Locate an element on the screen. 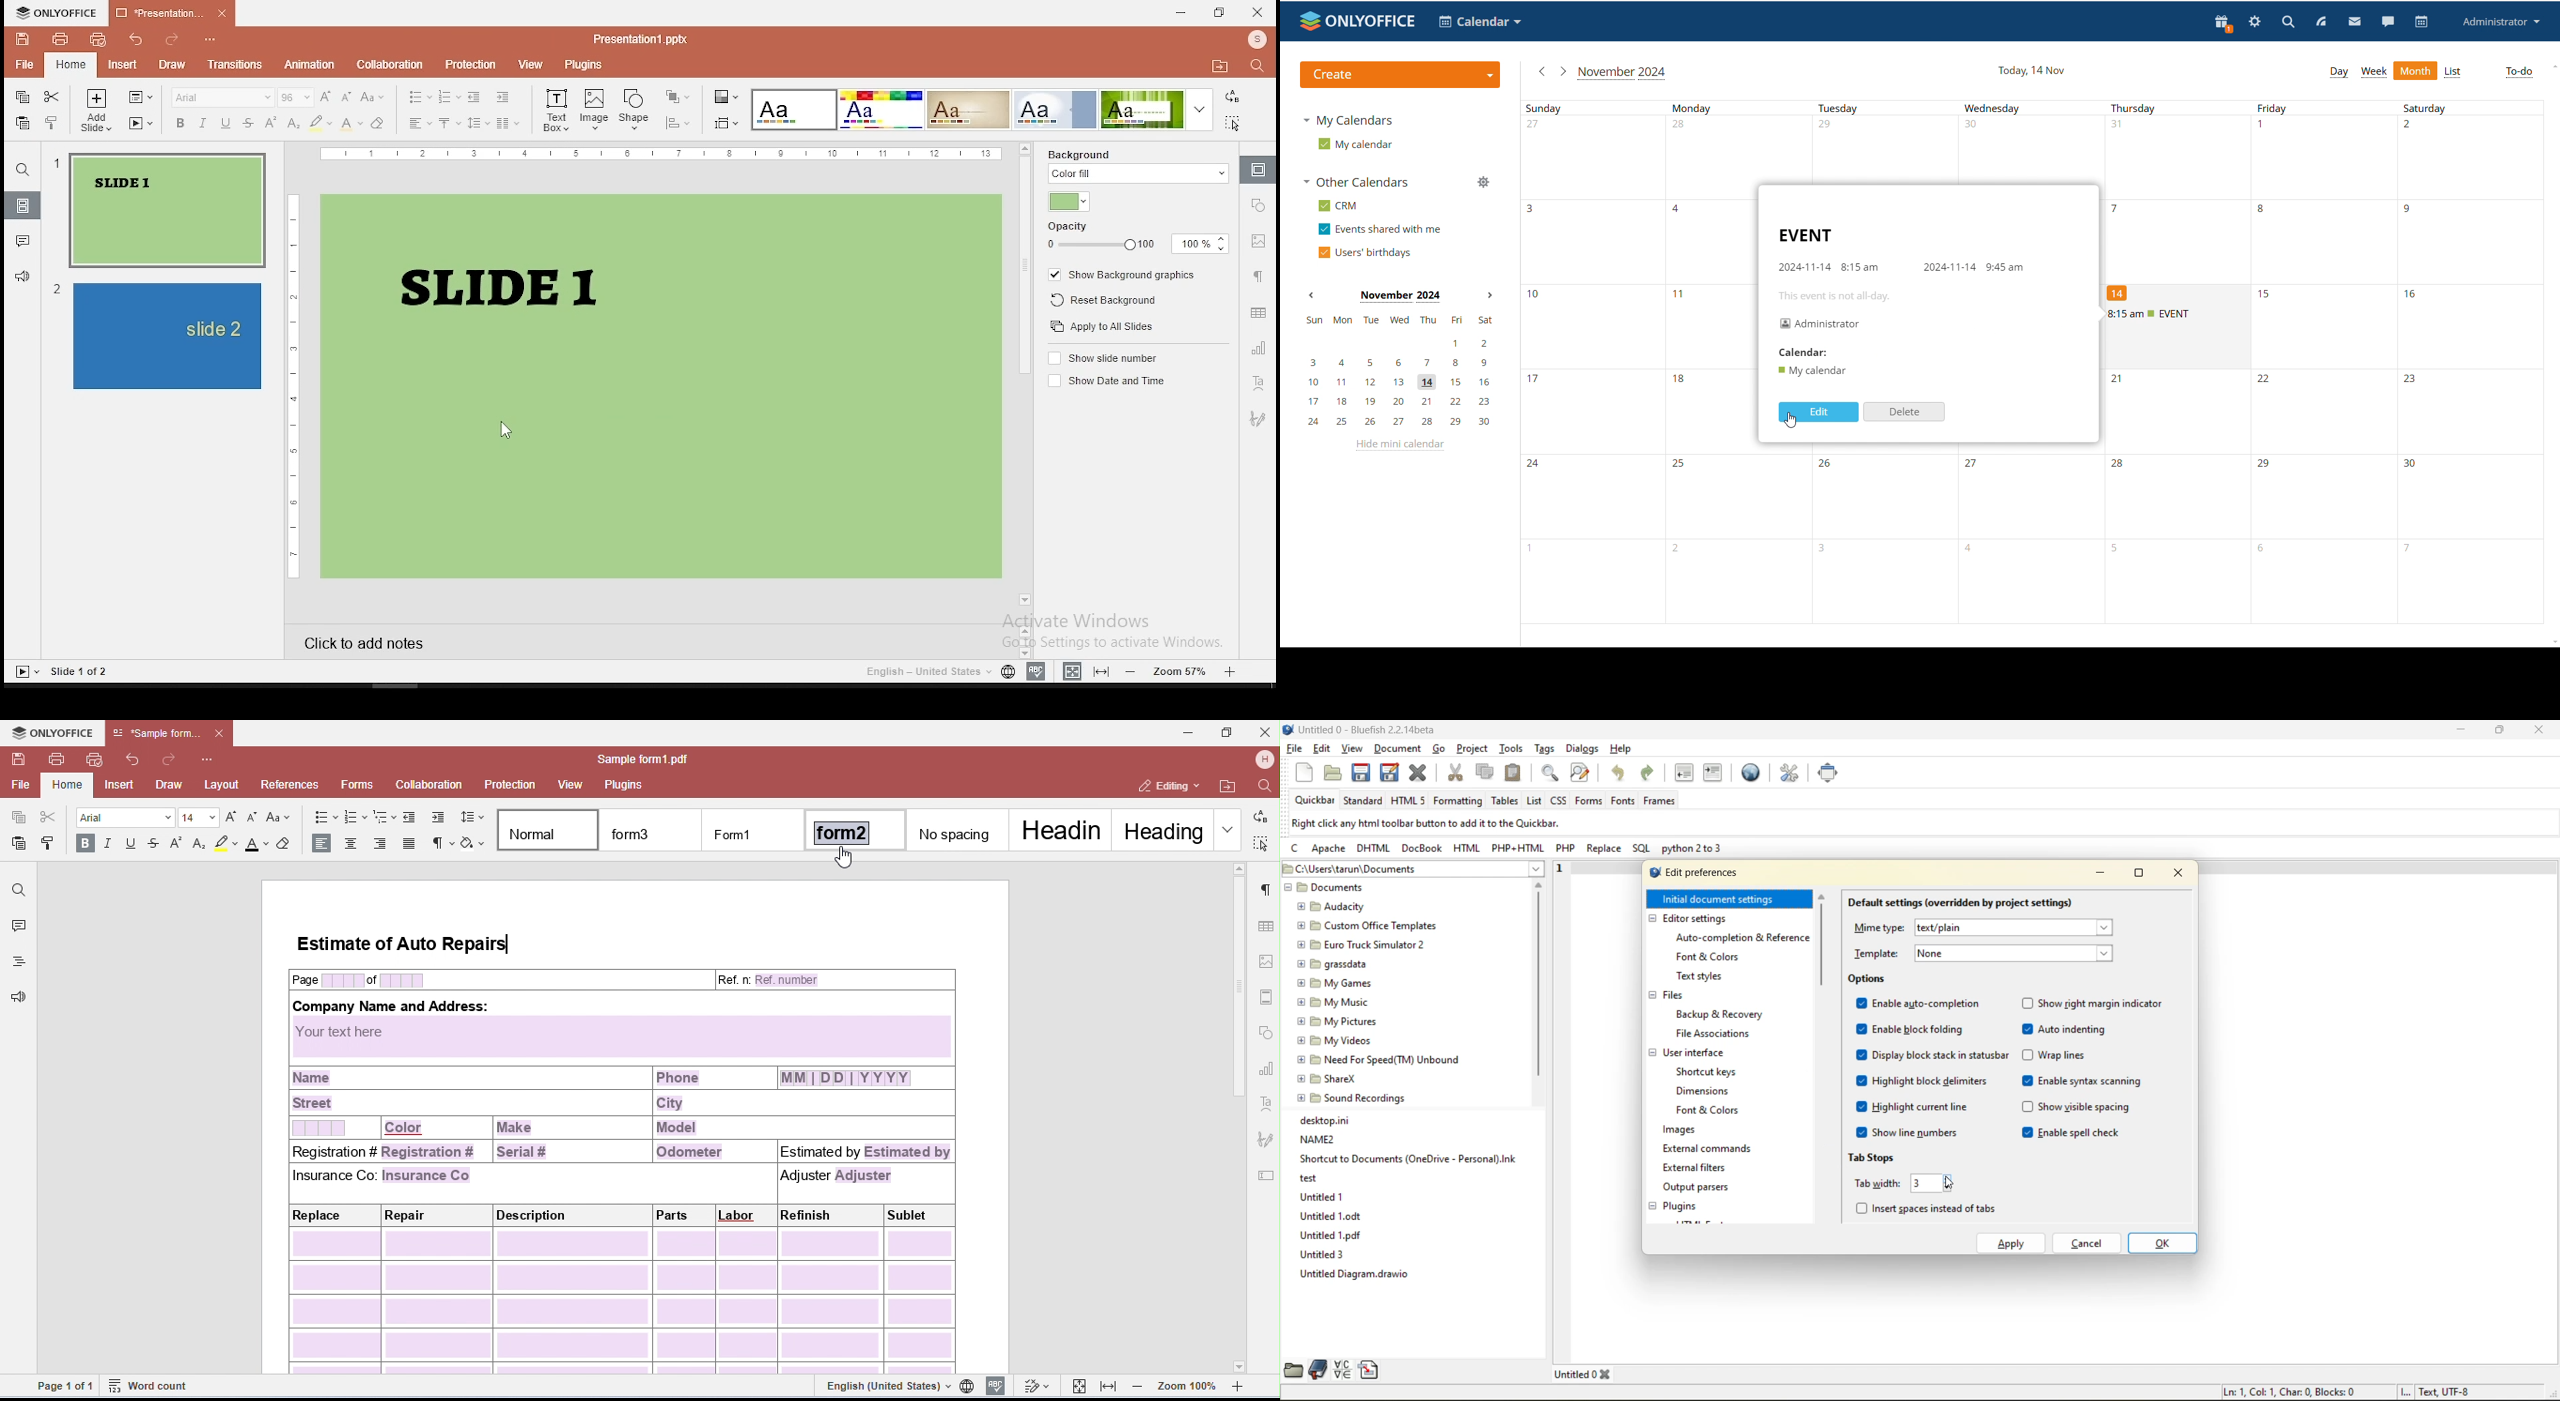  align shapes is located at coordinates (679, 123).